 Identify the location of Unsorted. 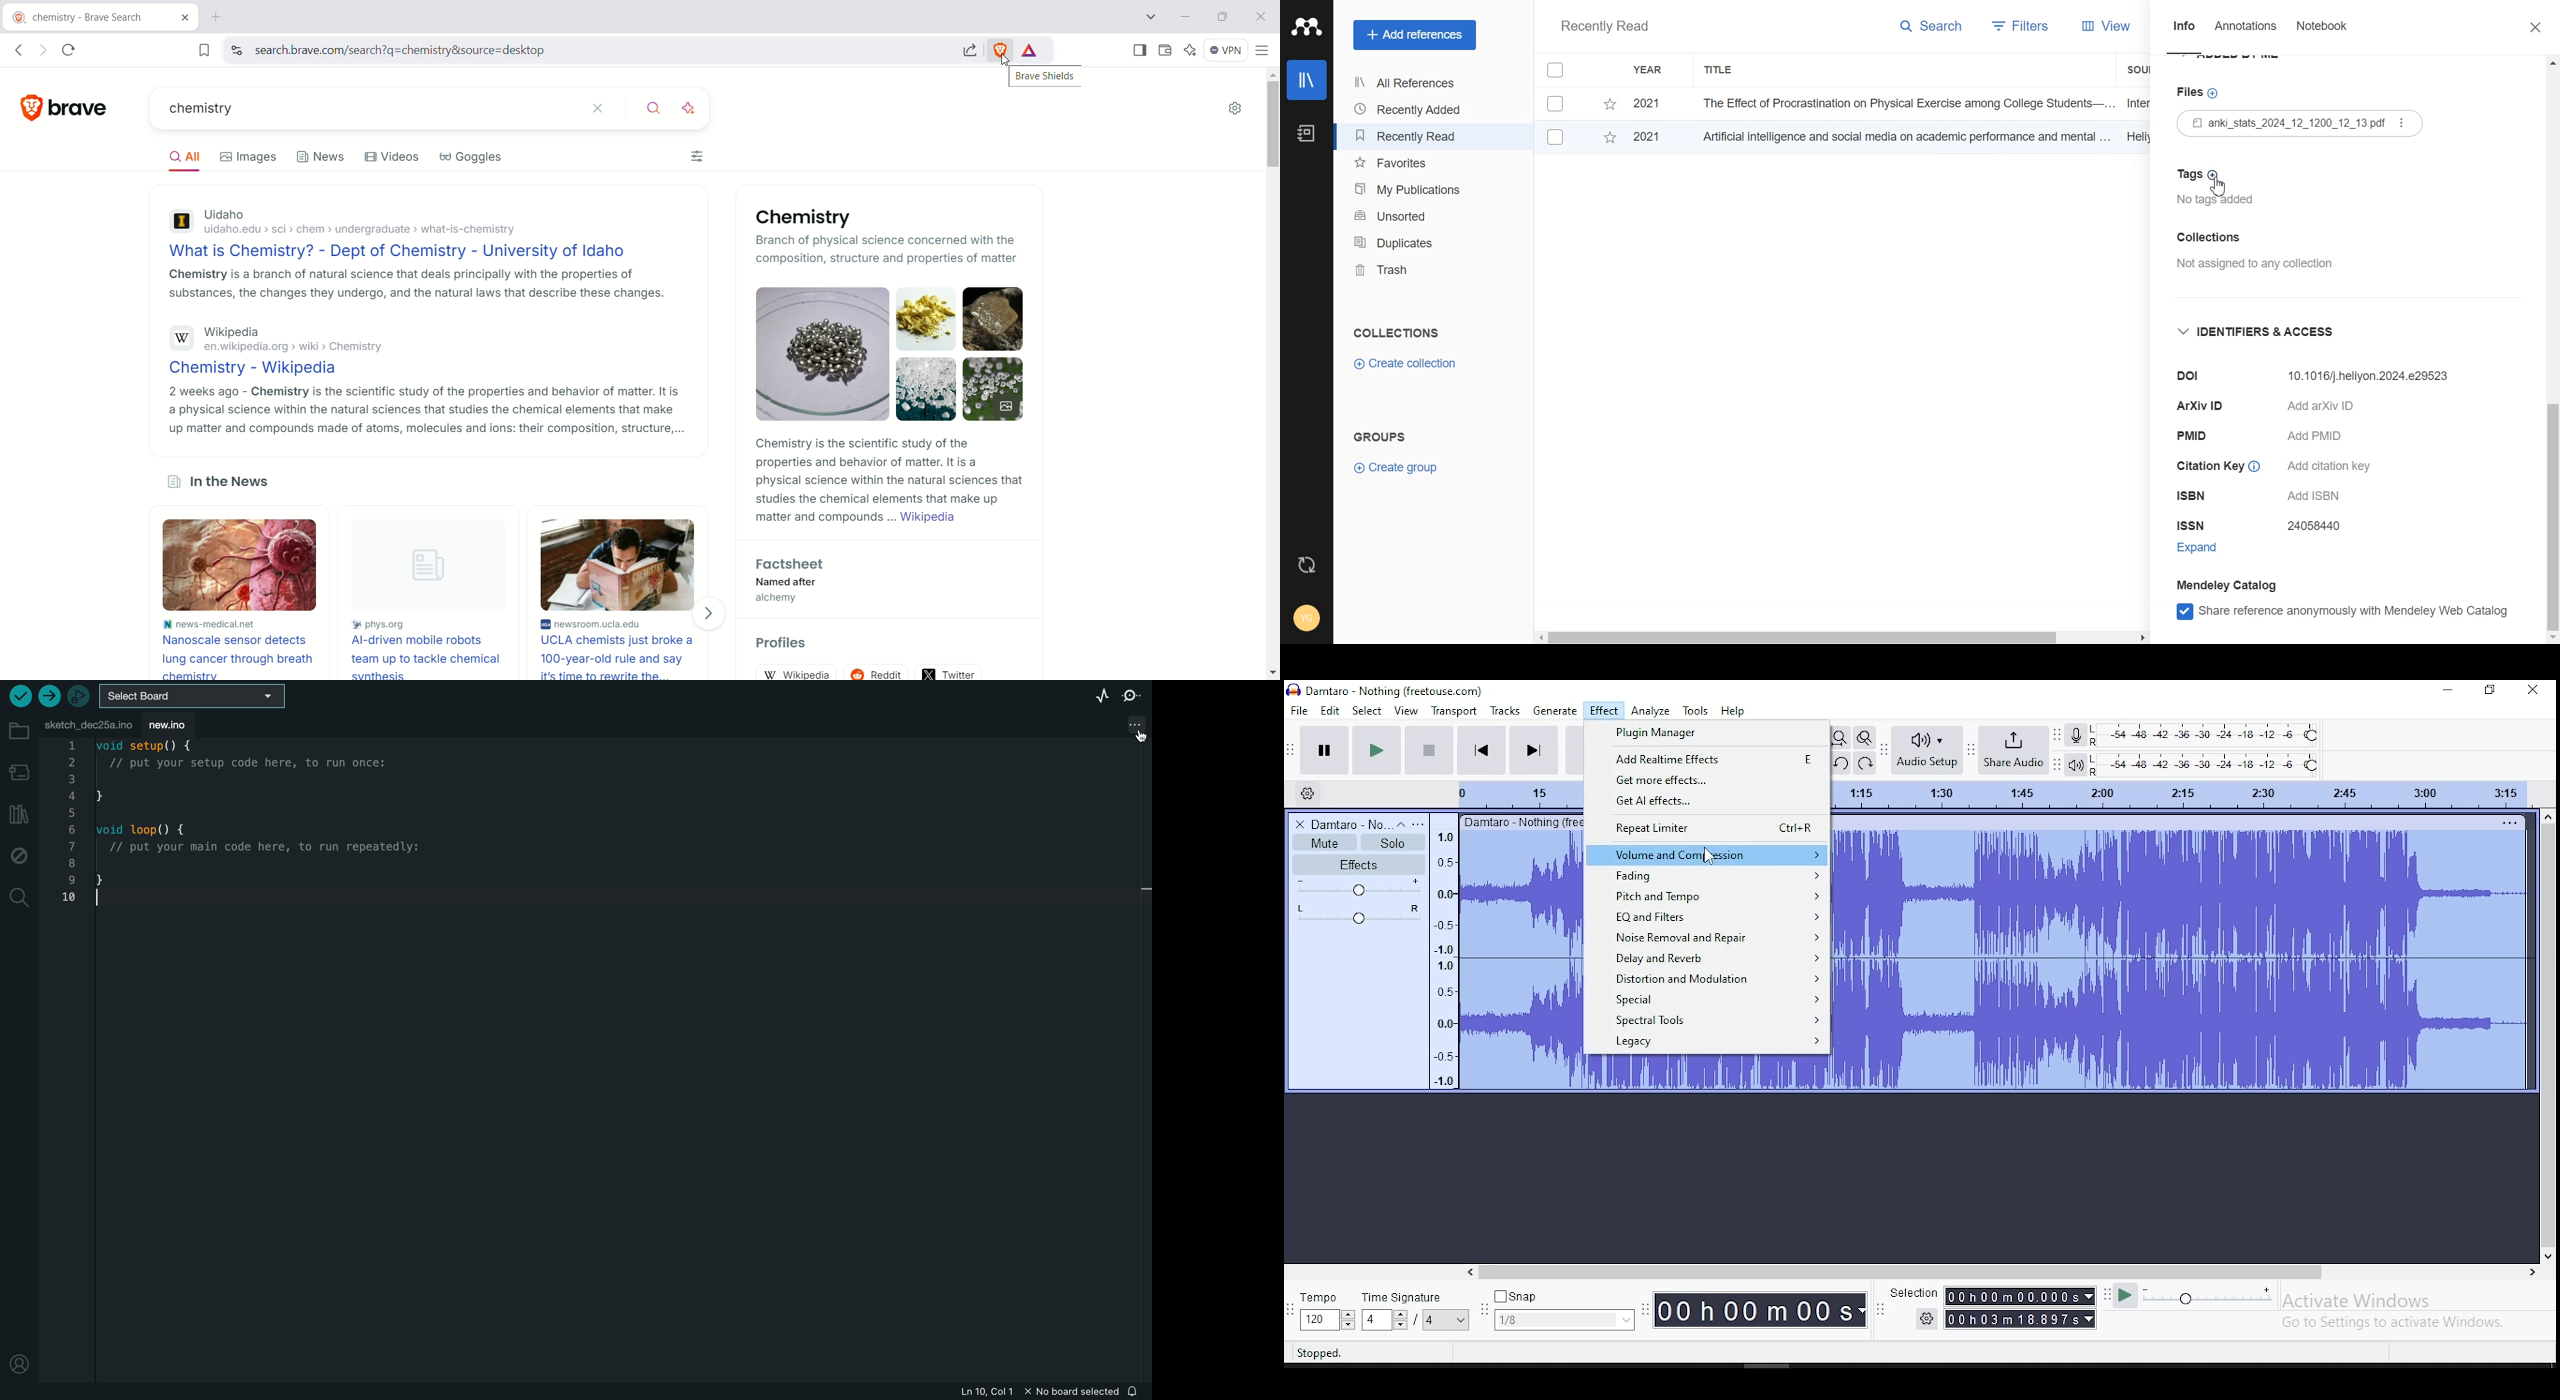
(1411, 215).